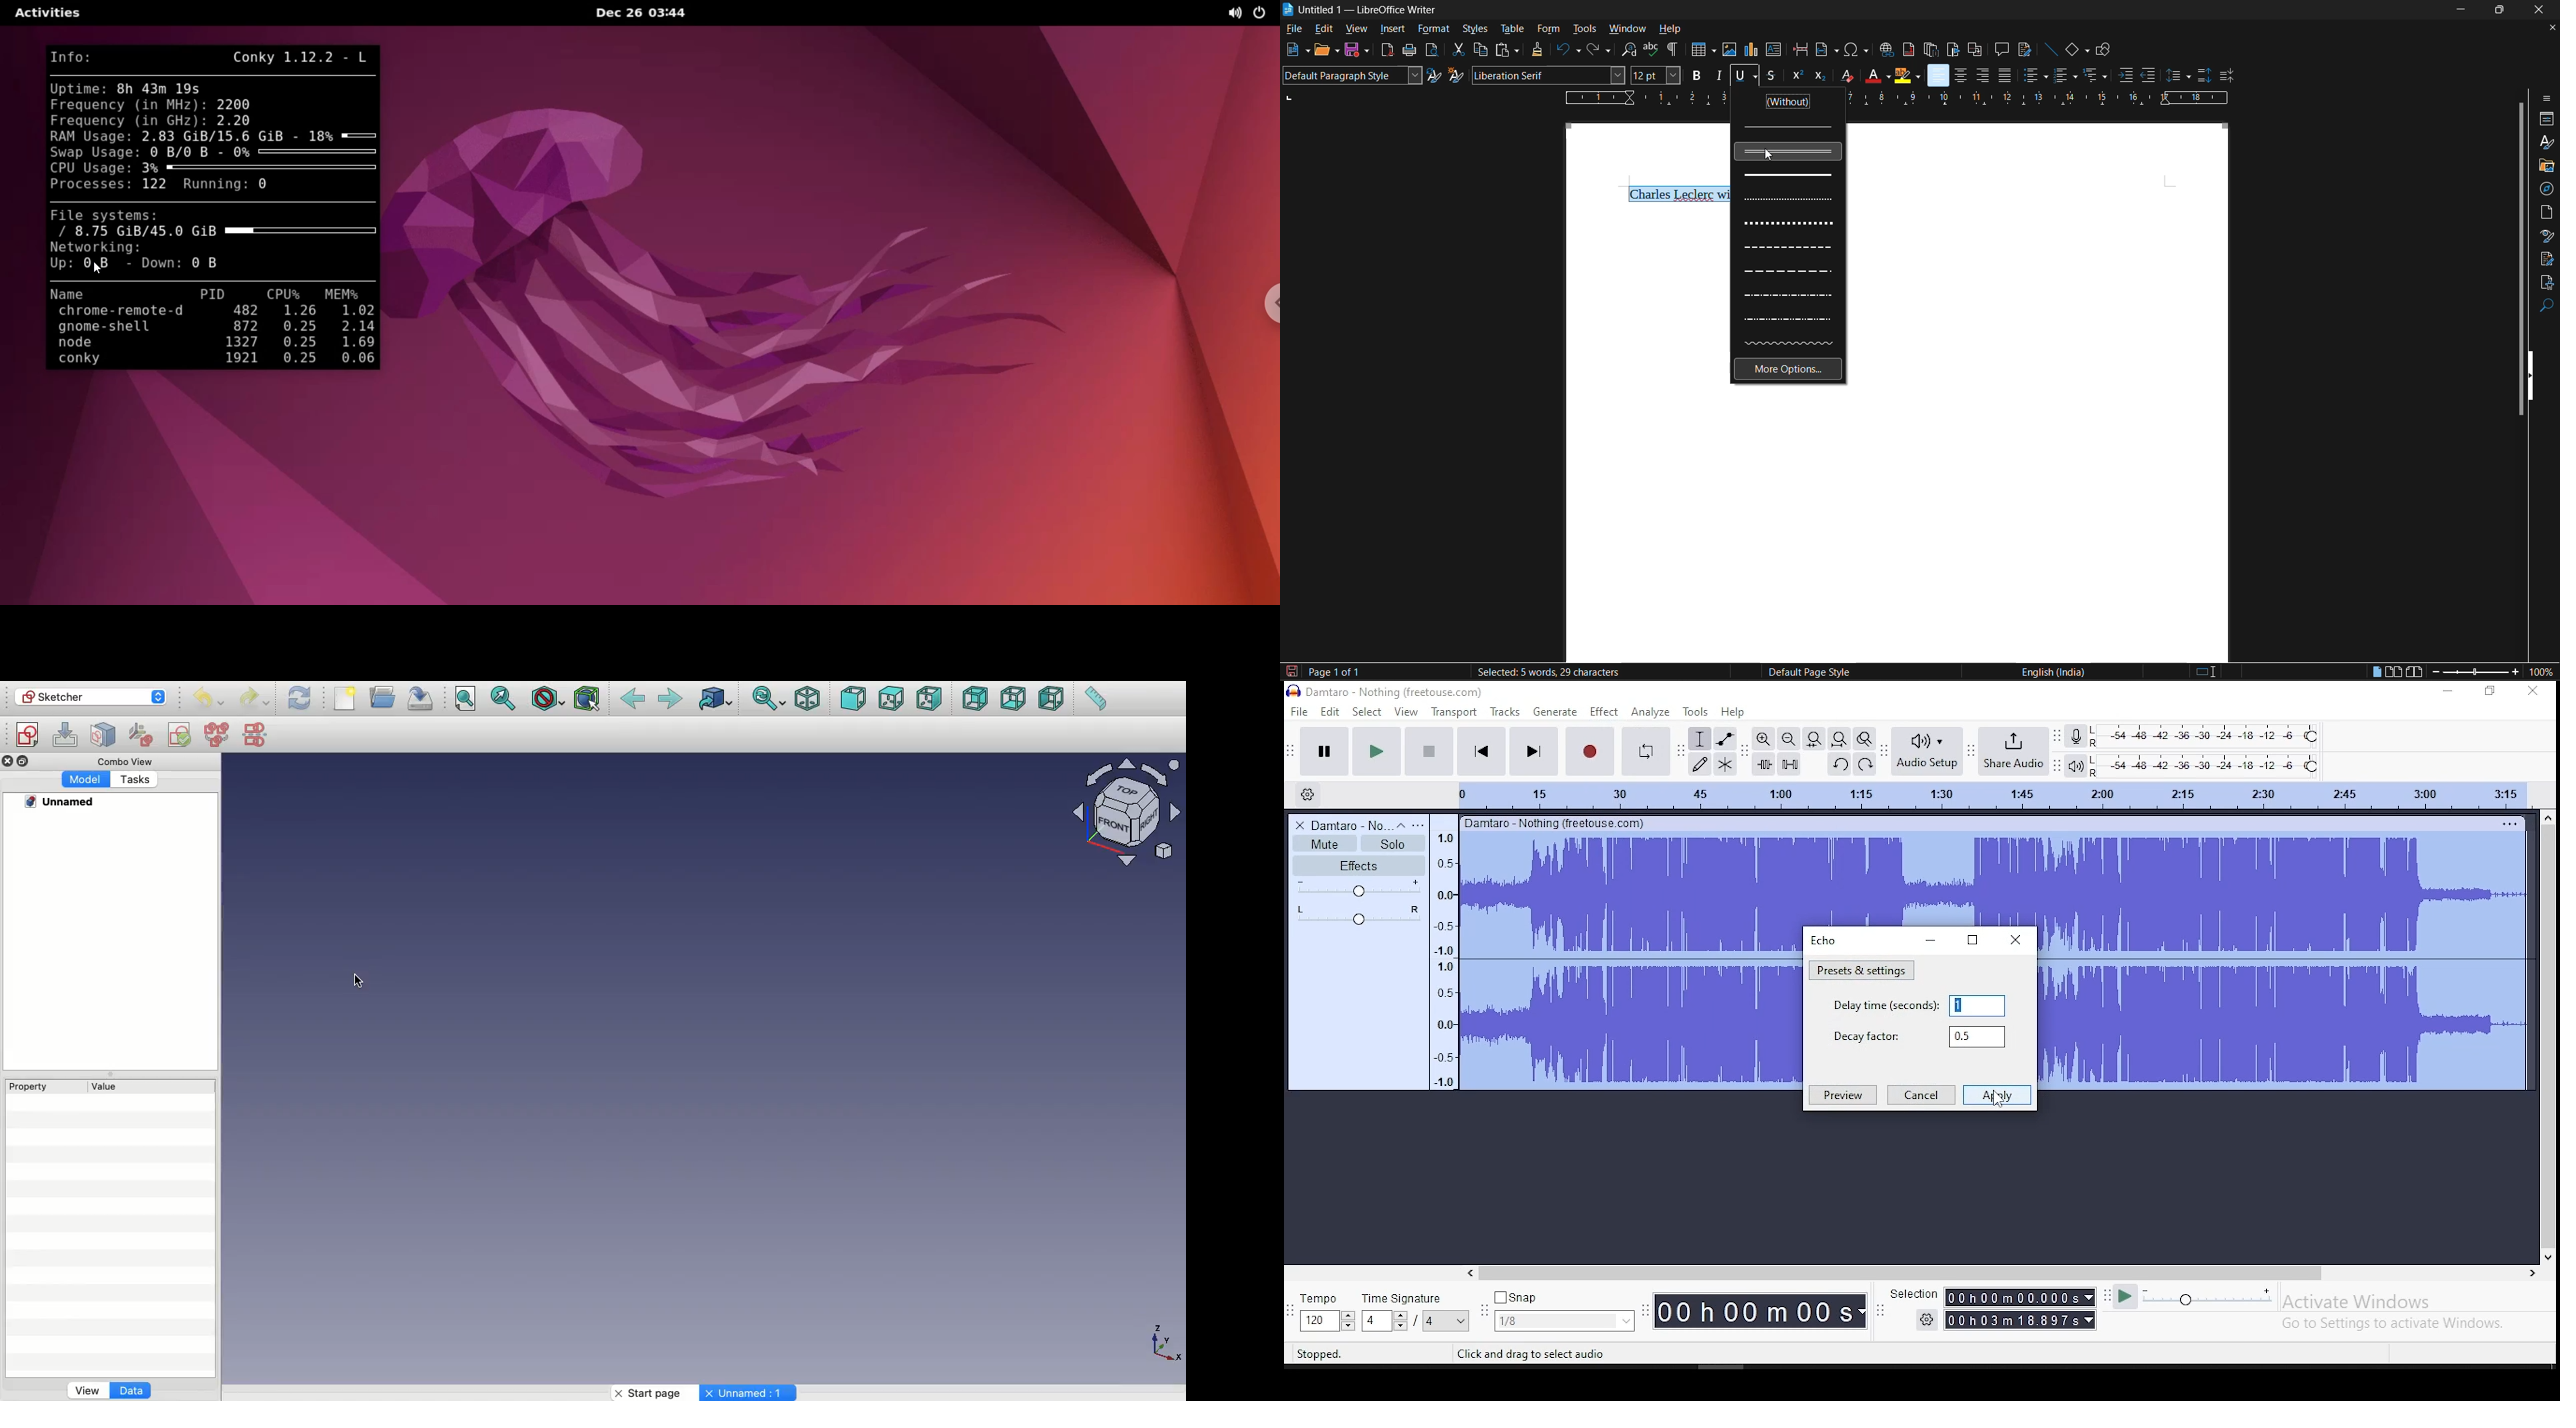  Describe the element at coordinates (1406, 711) in the screenshot. I see `view` at that location.